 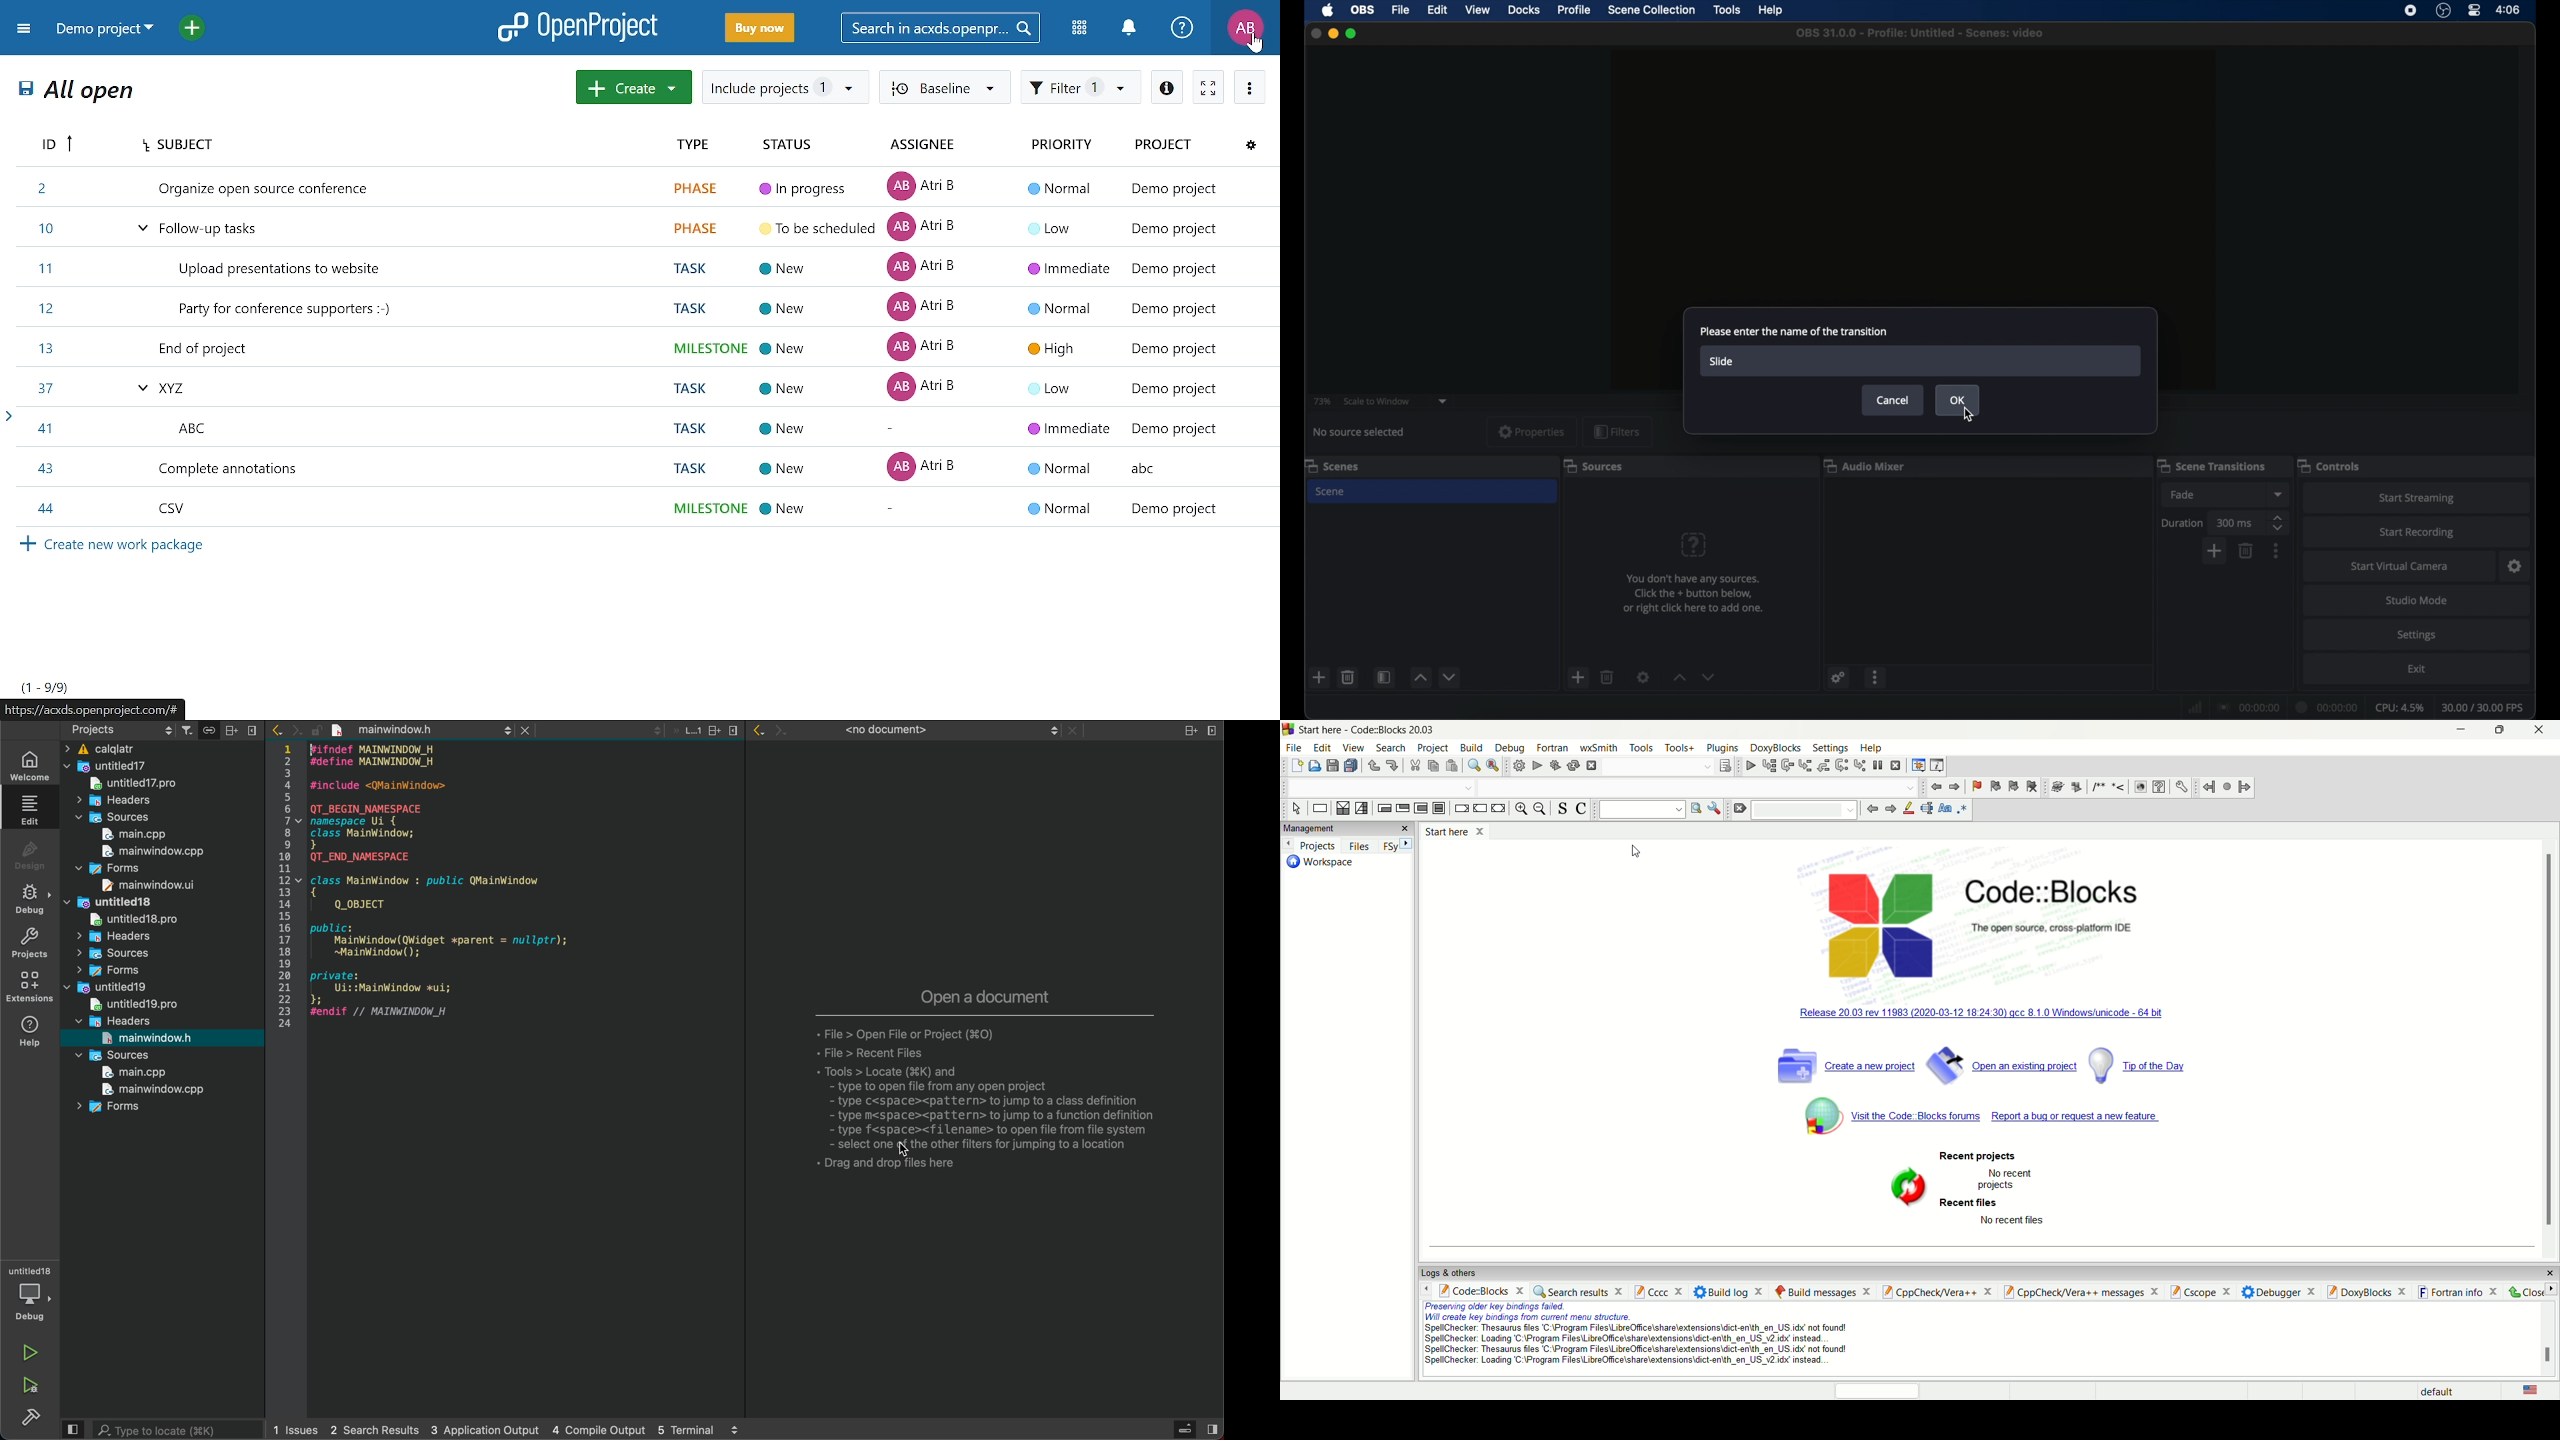 What do you see at coordinates (2247, 551) in the screenshot?
I see `delete` at bounding box center [2247, 551].